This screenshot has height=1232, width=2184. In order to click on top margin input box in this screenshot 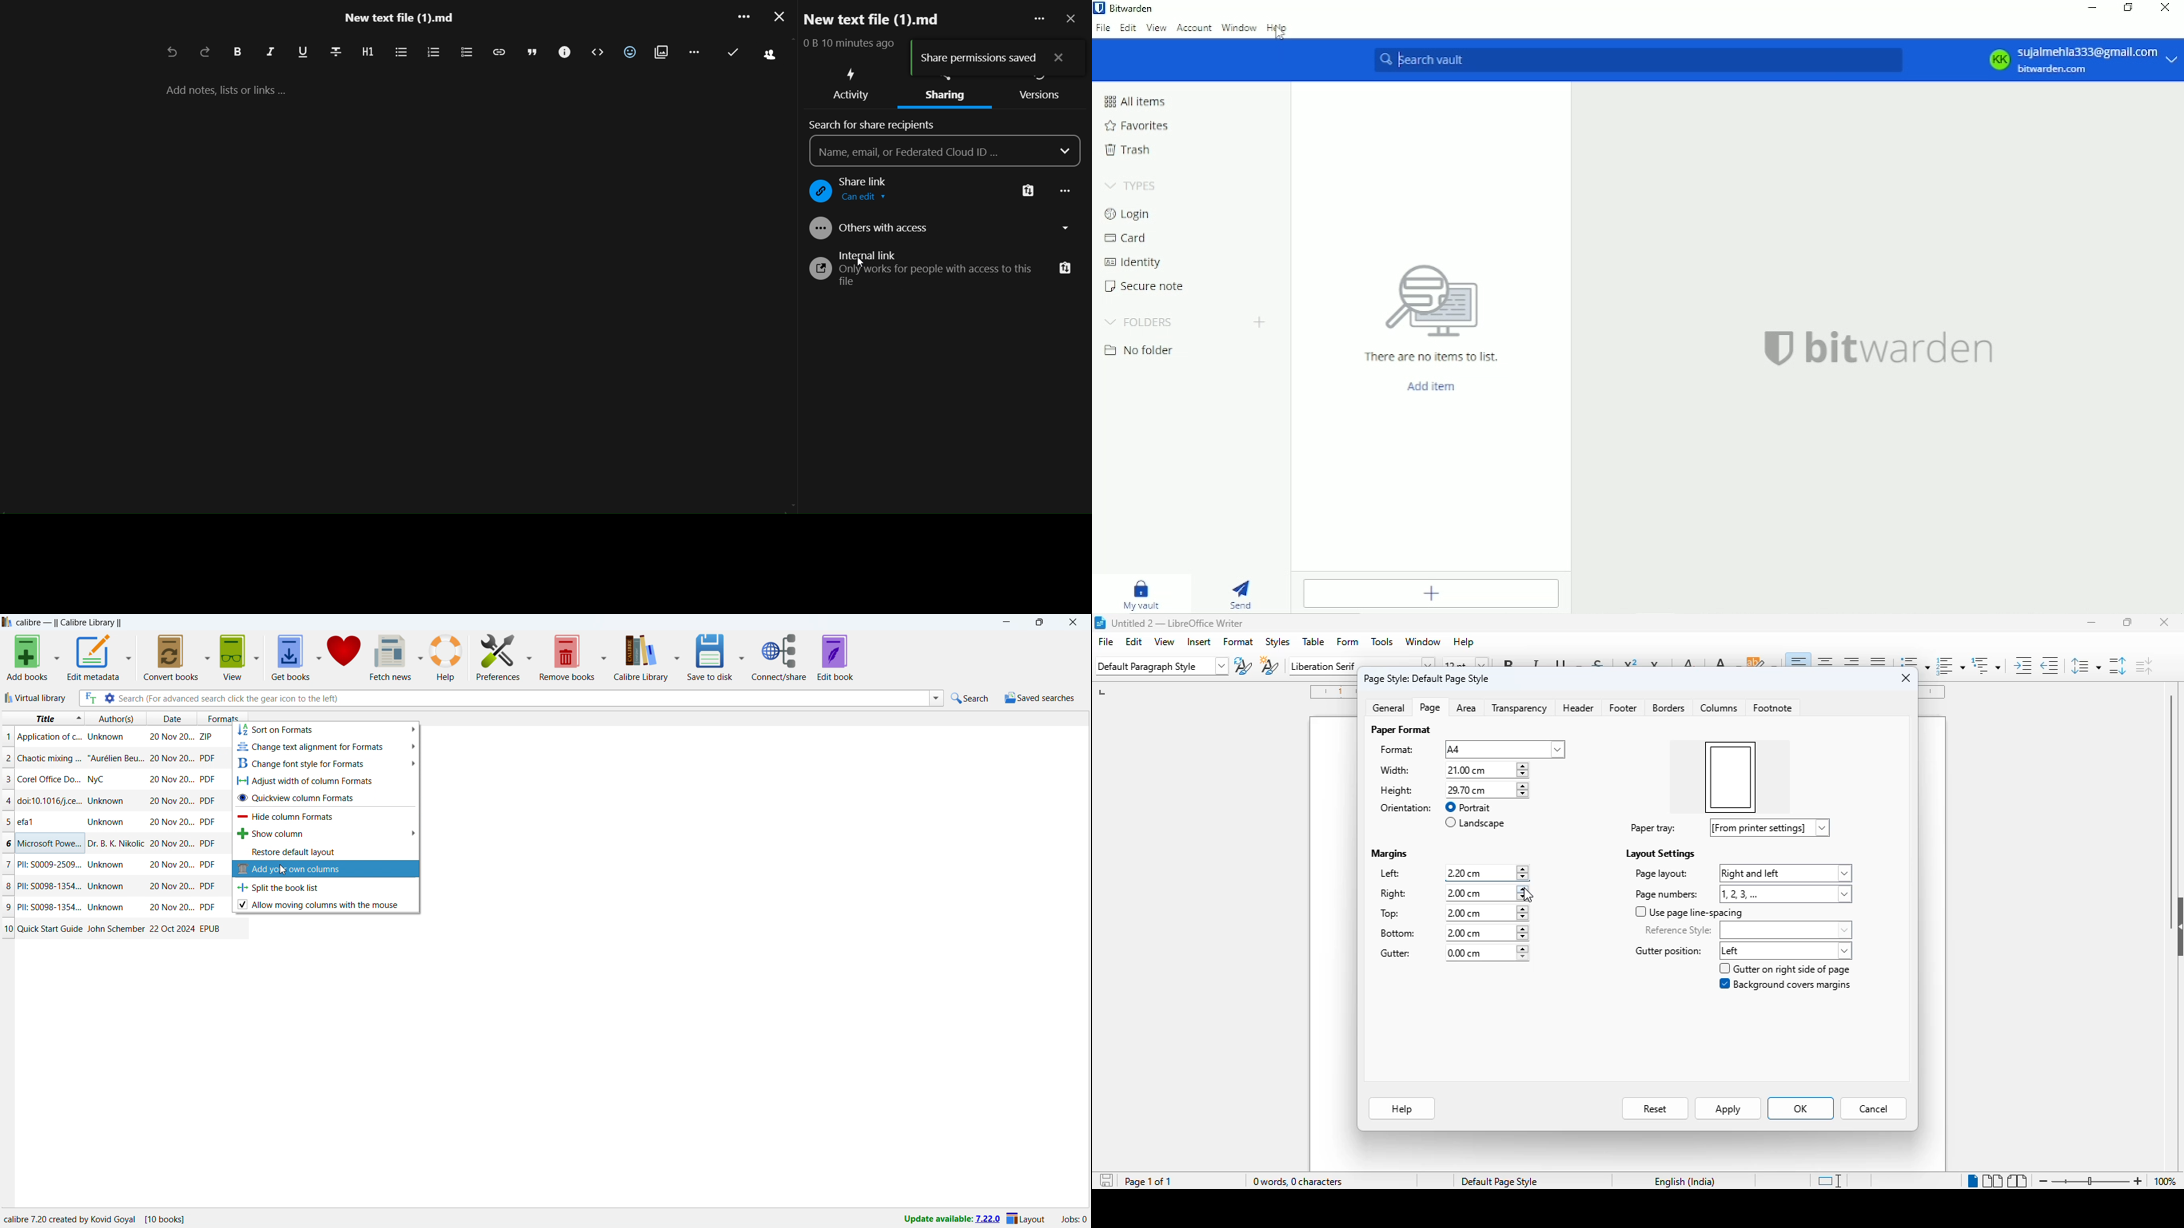, I will do `click(1477, 912)`.